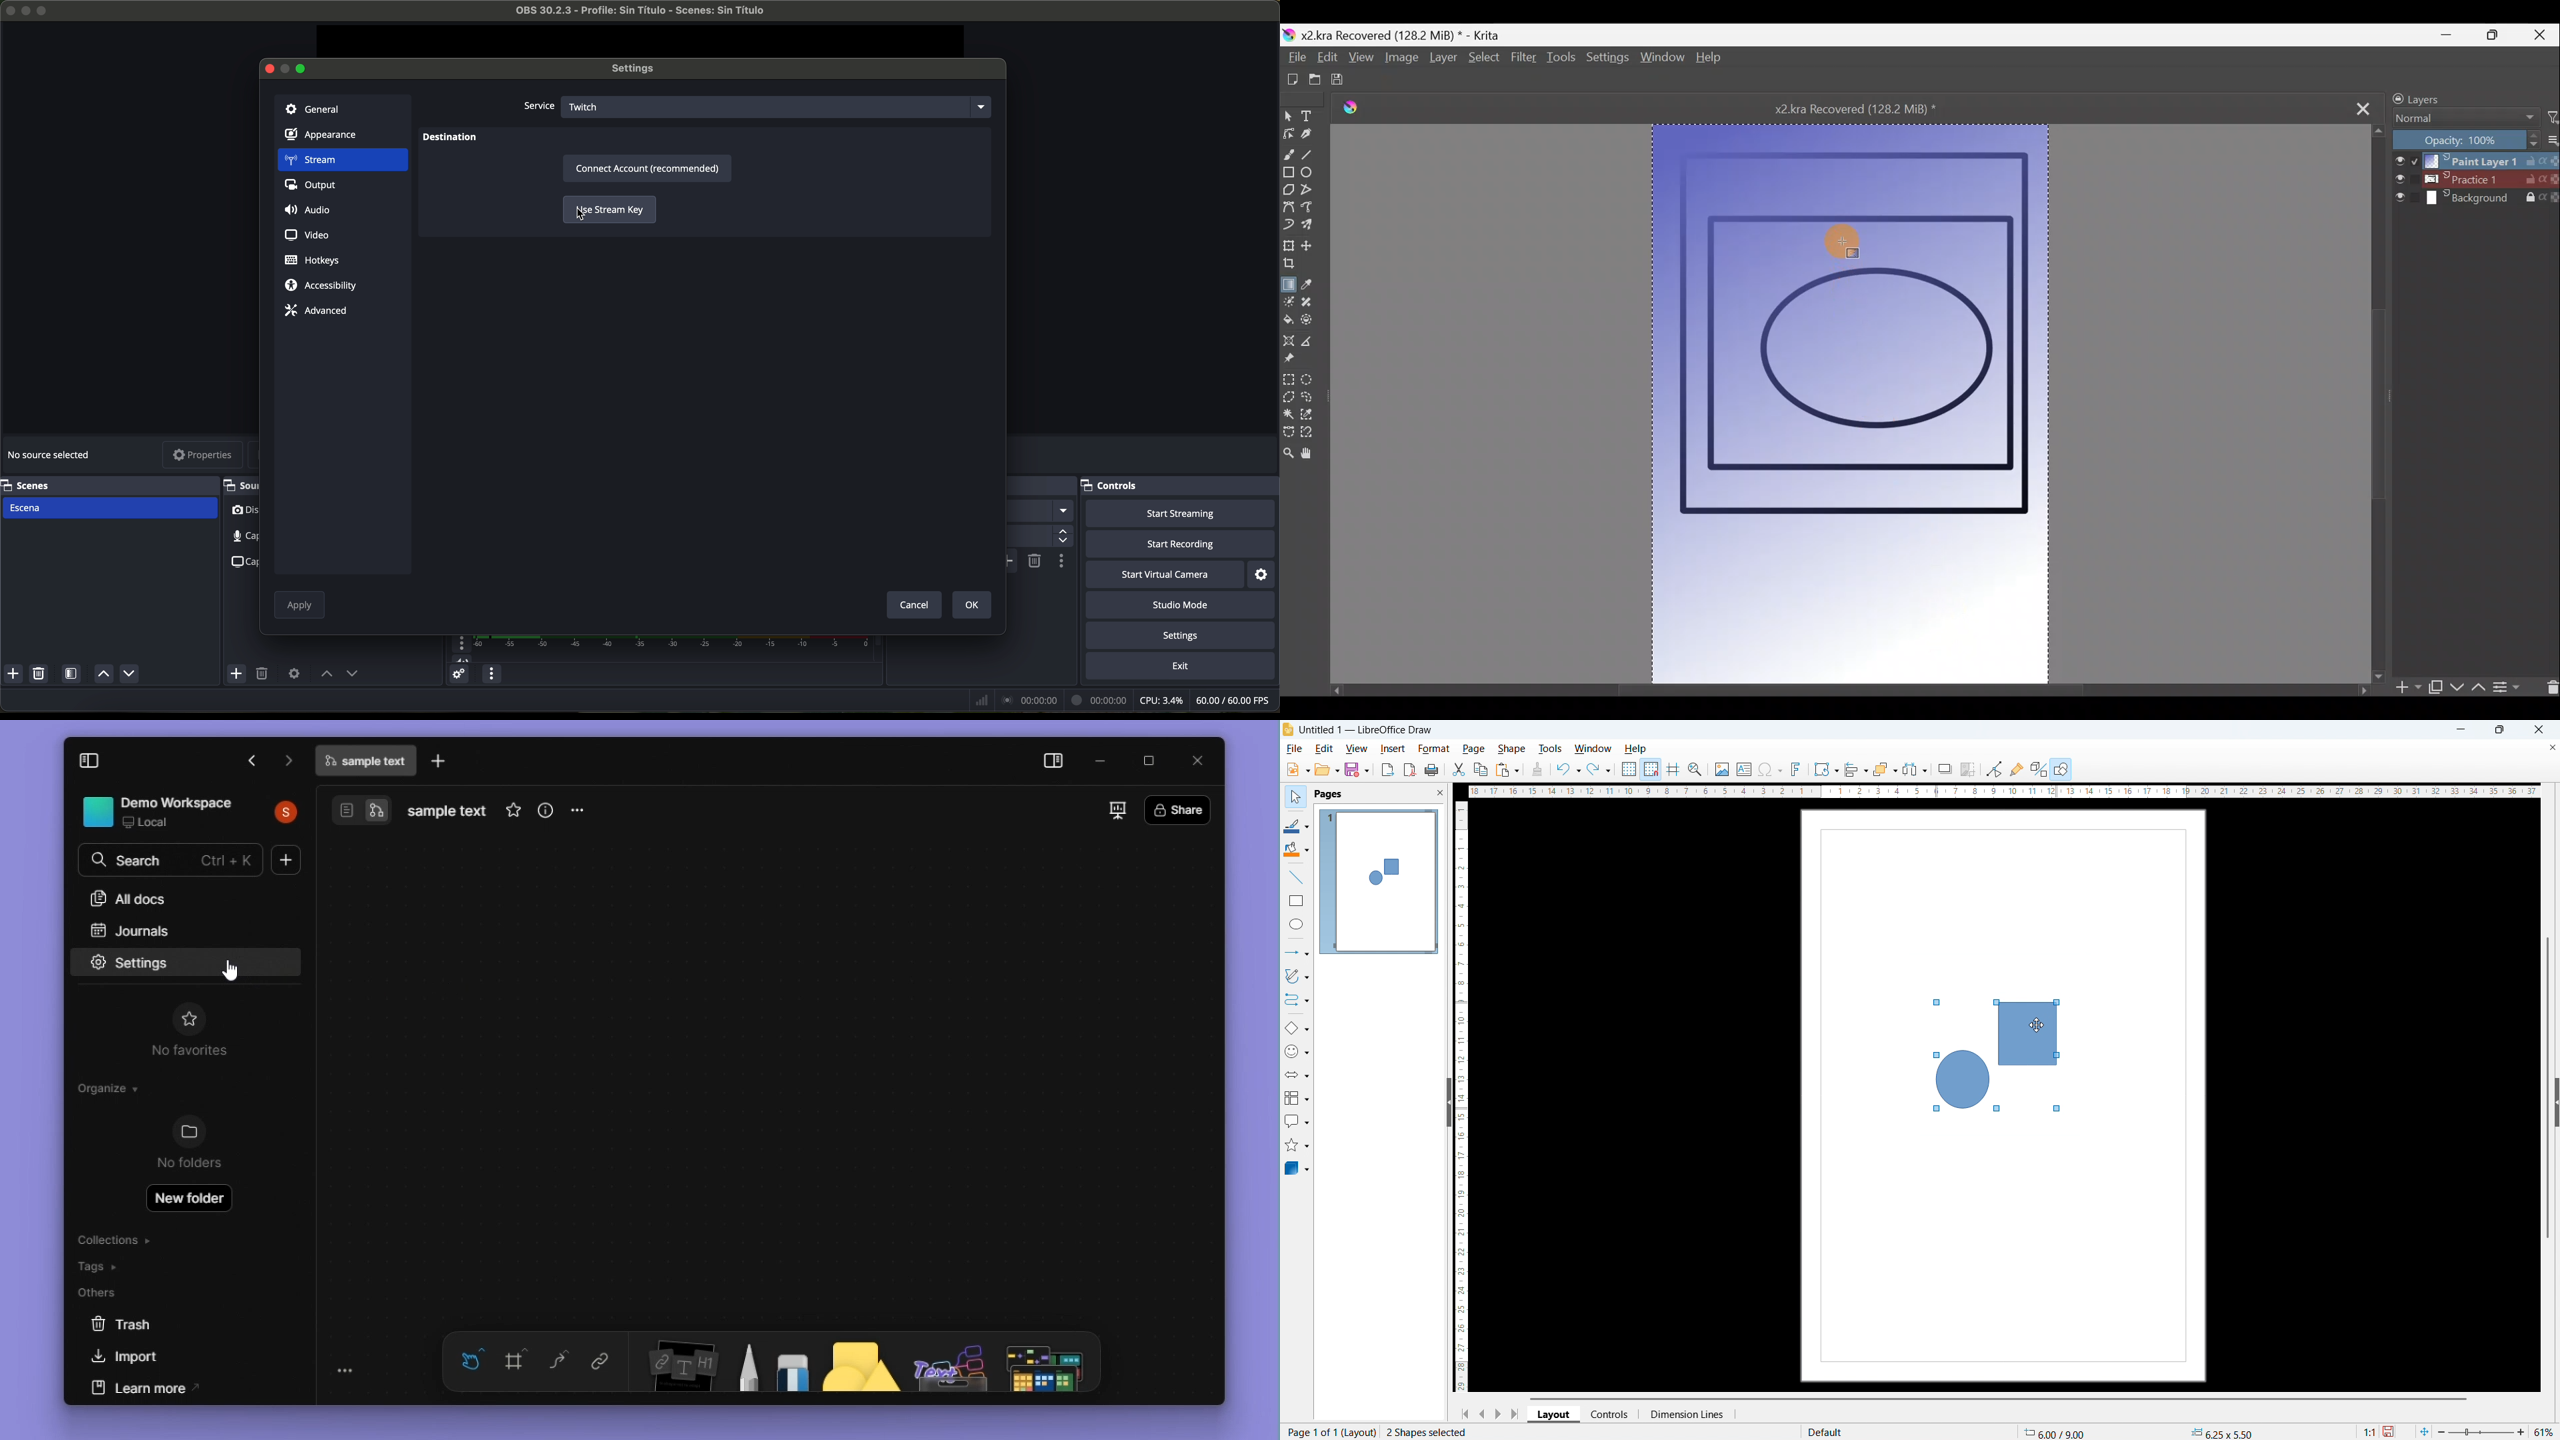  Describe the element at coordinates (235, 973) in the screenshot. I see `cursor` at that location.